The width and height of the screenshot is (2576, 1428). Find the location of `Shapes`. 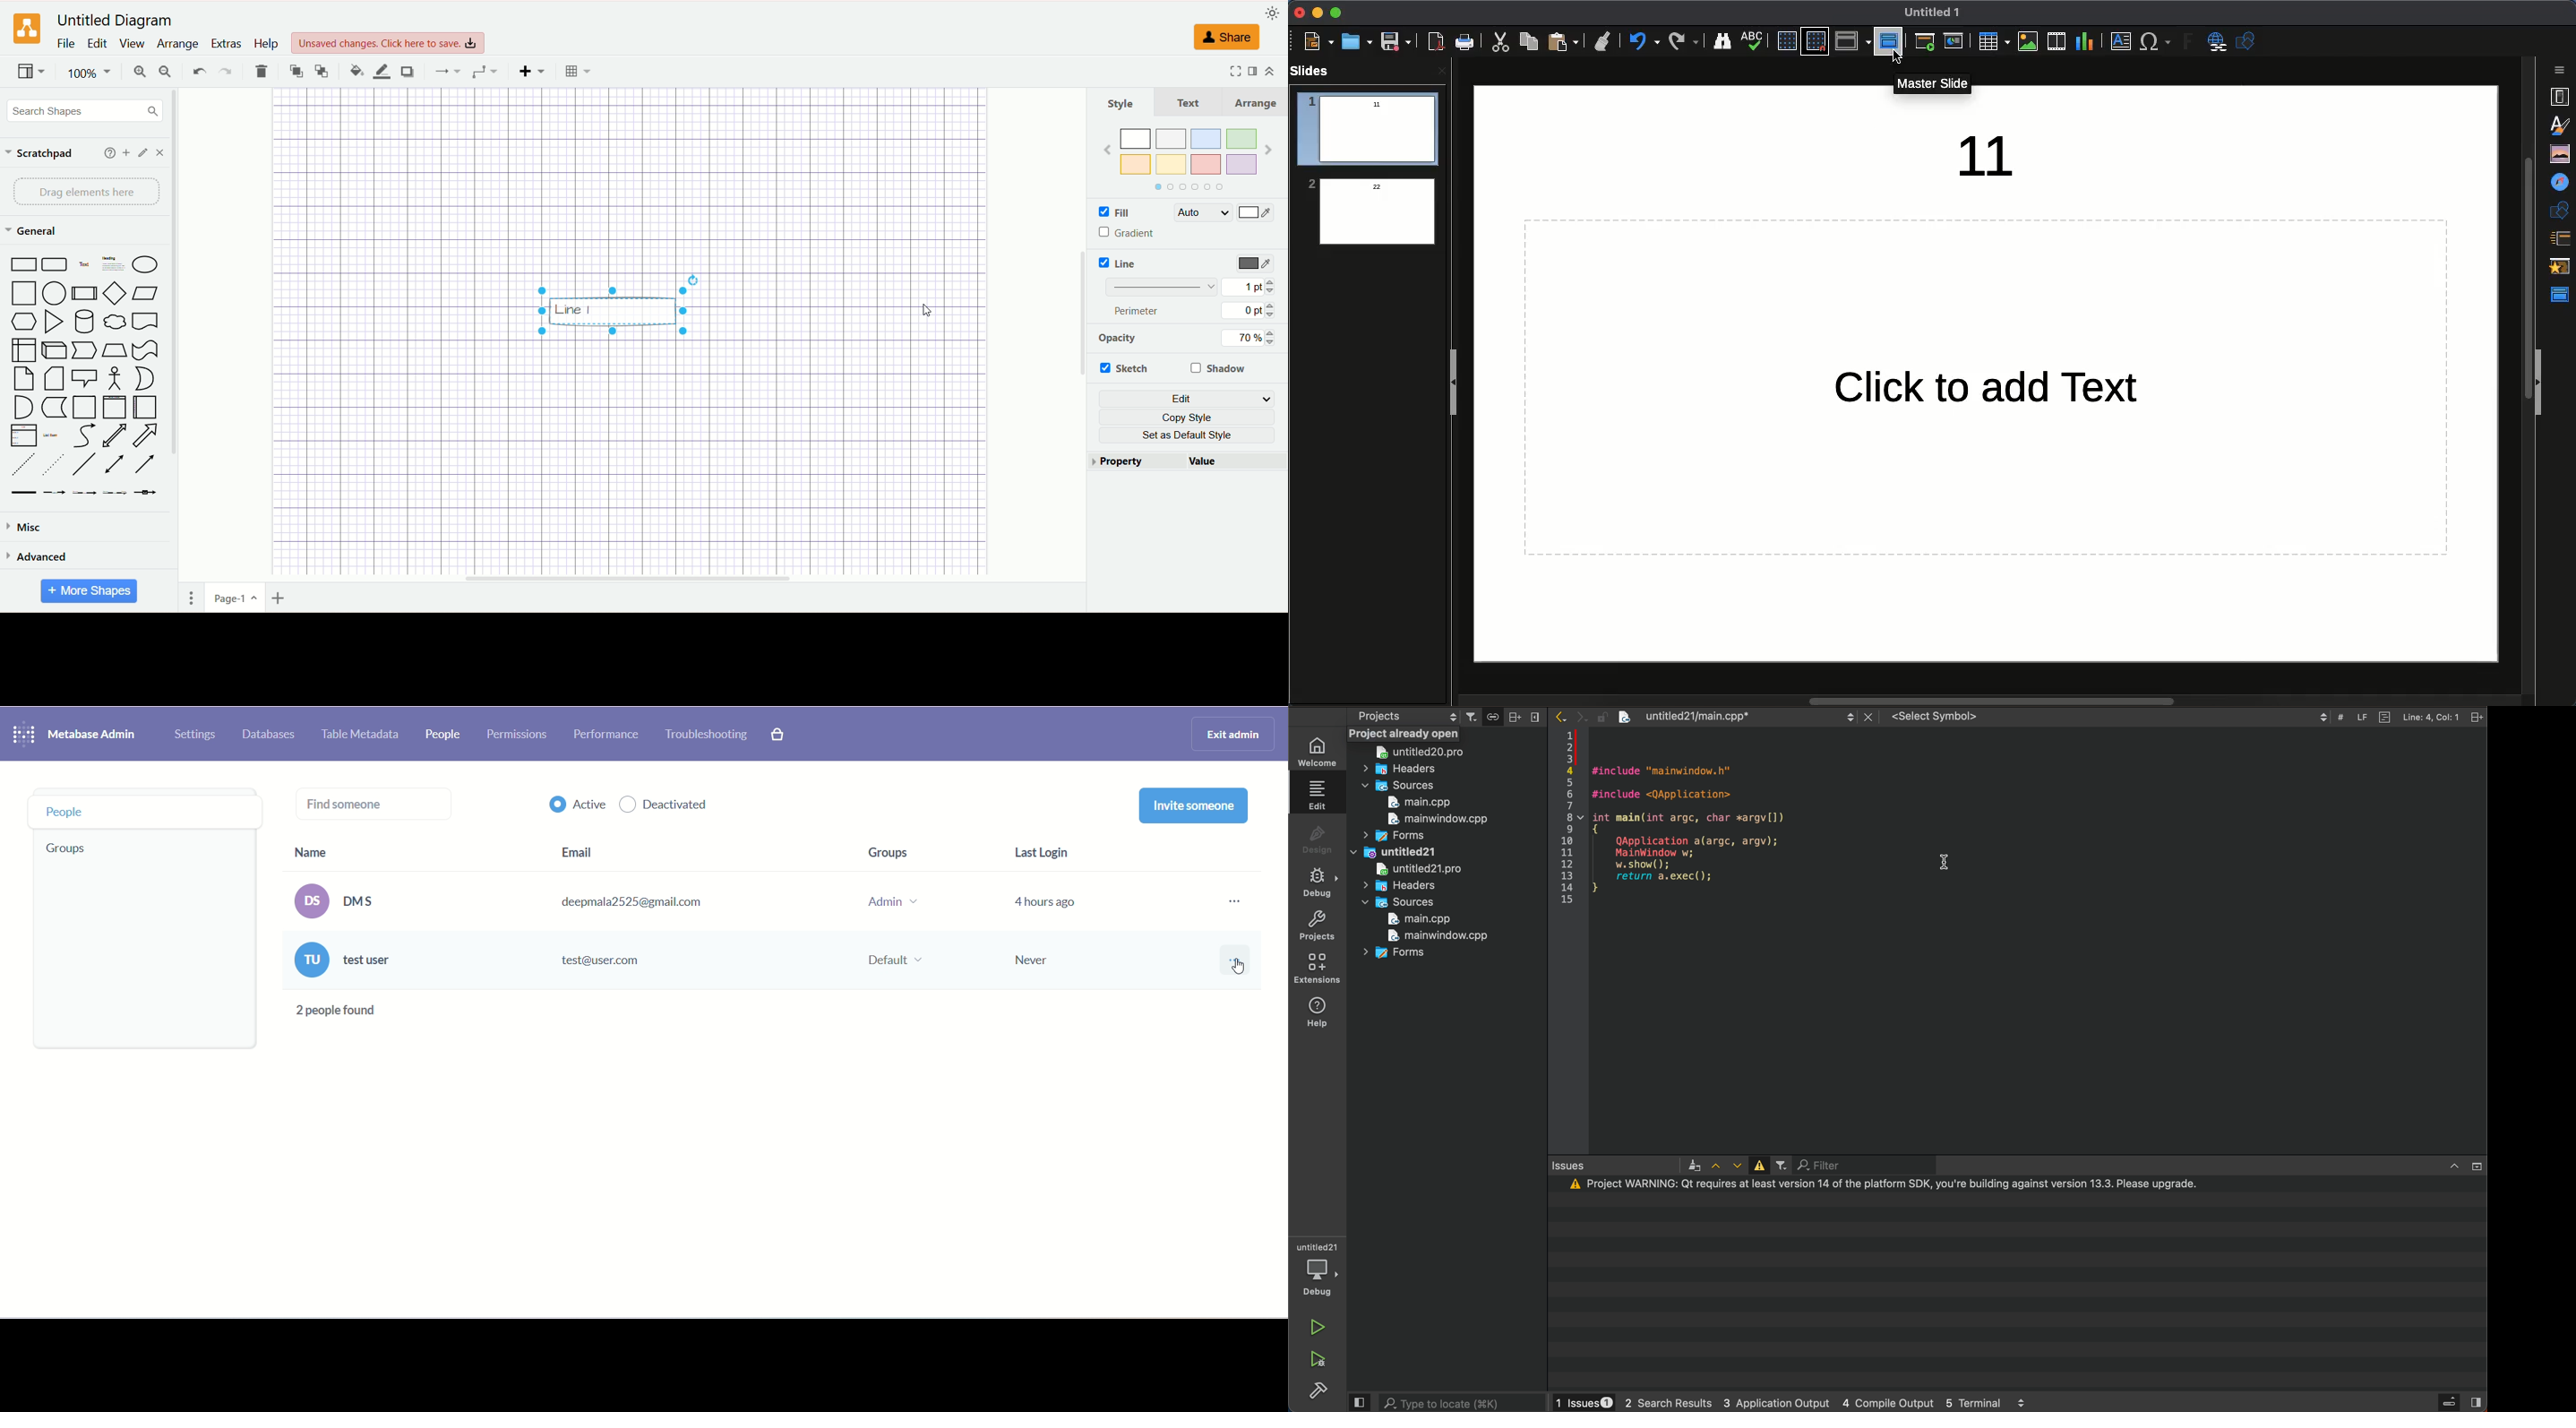

Shapes is located at coordinates (2248, 43).